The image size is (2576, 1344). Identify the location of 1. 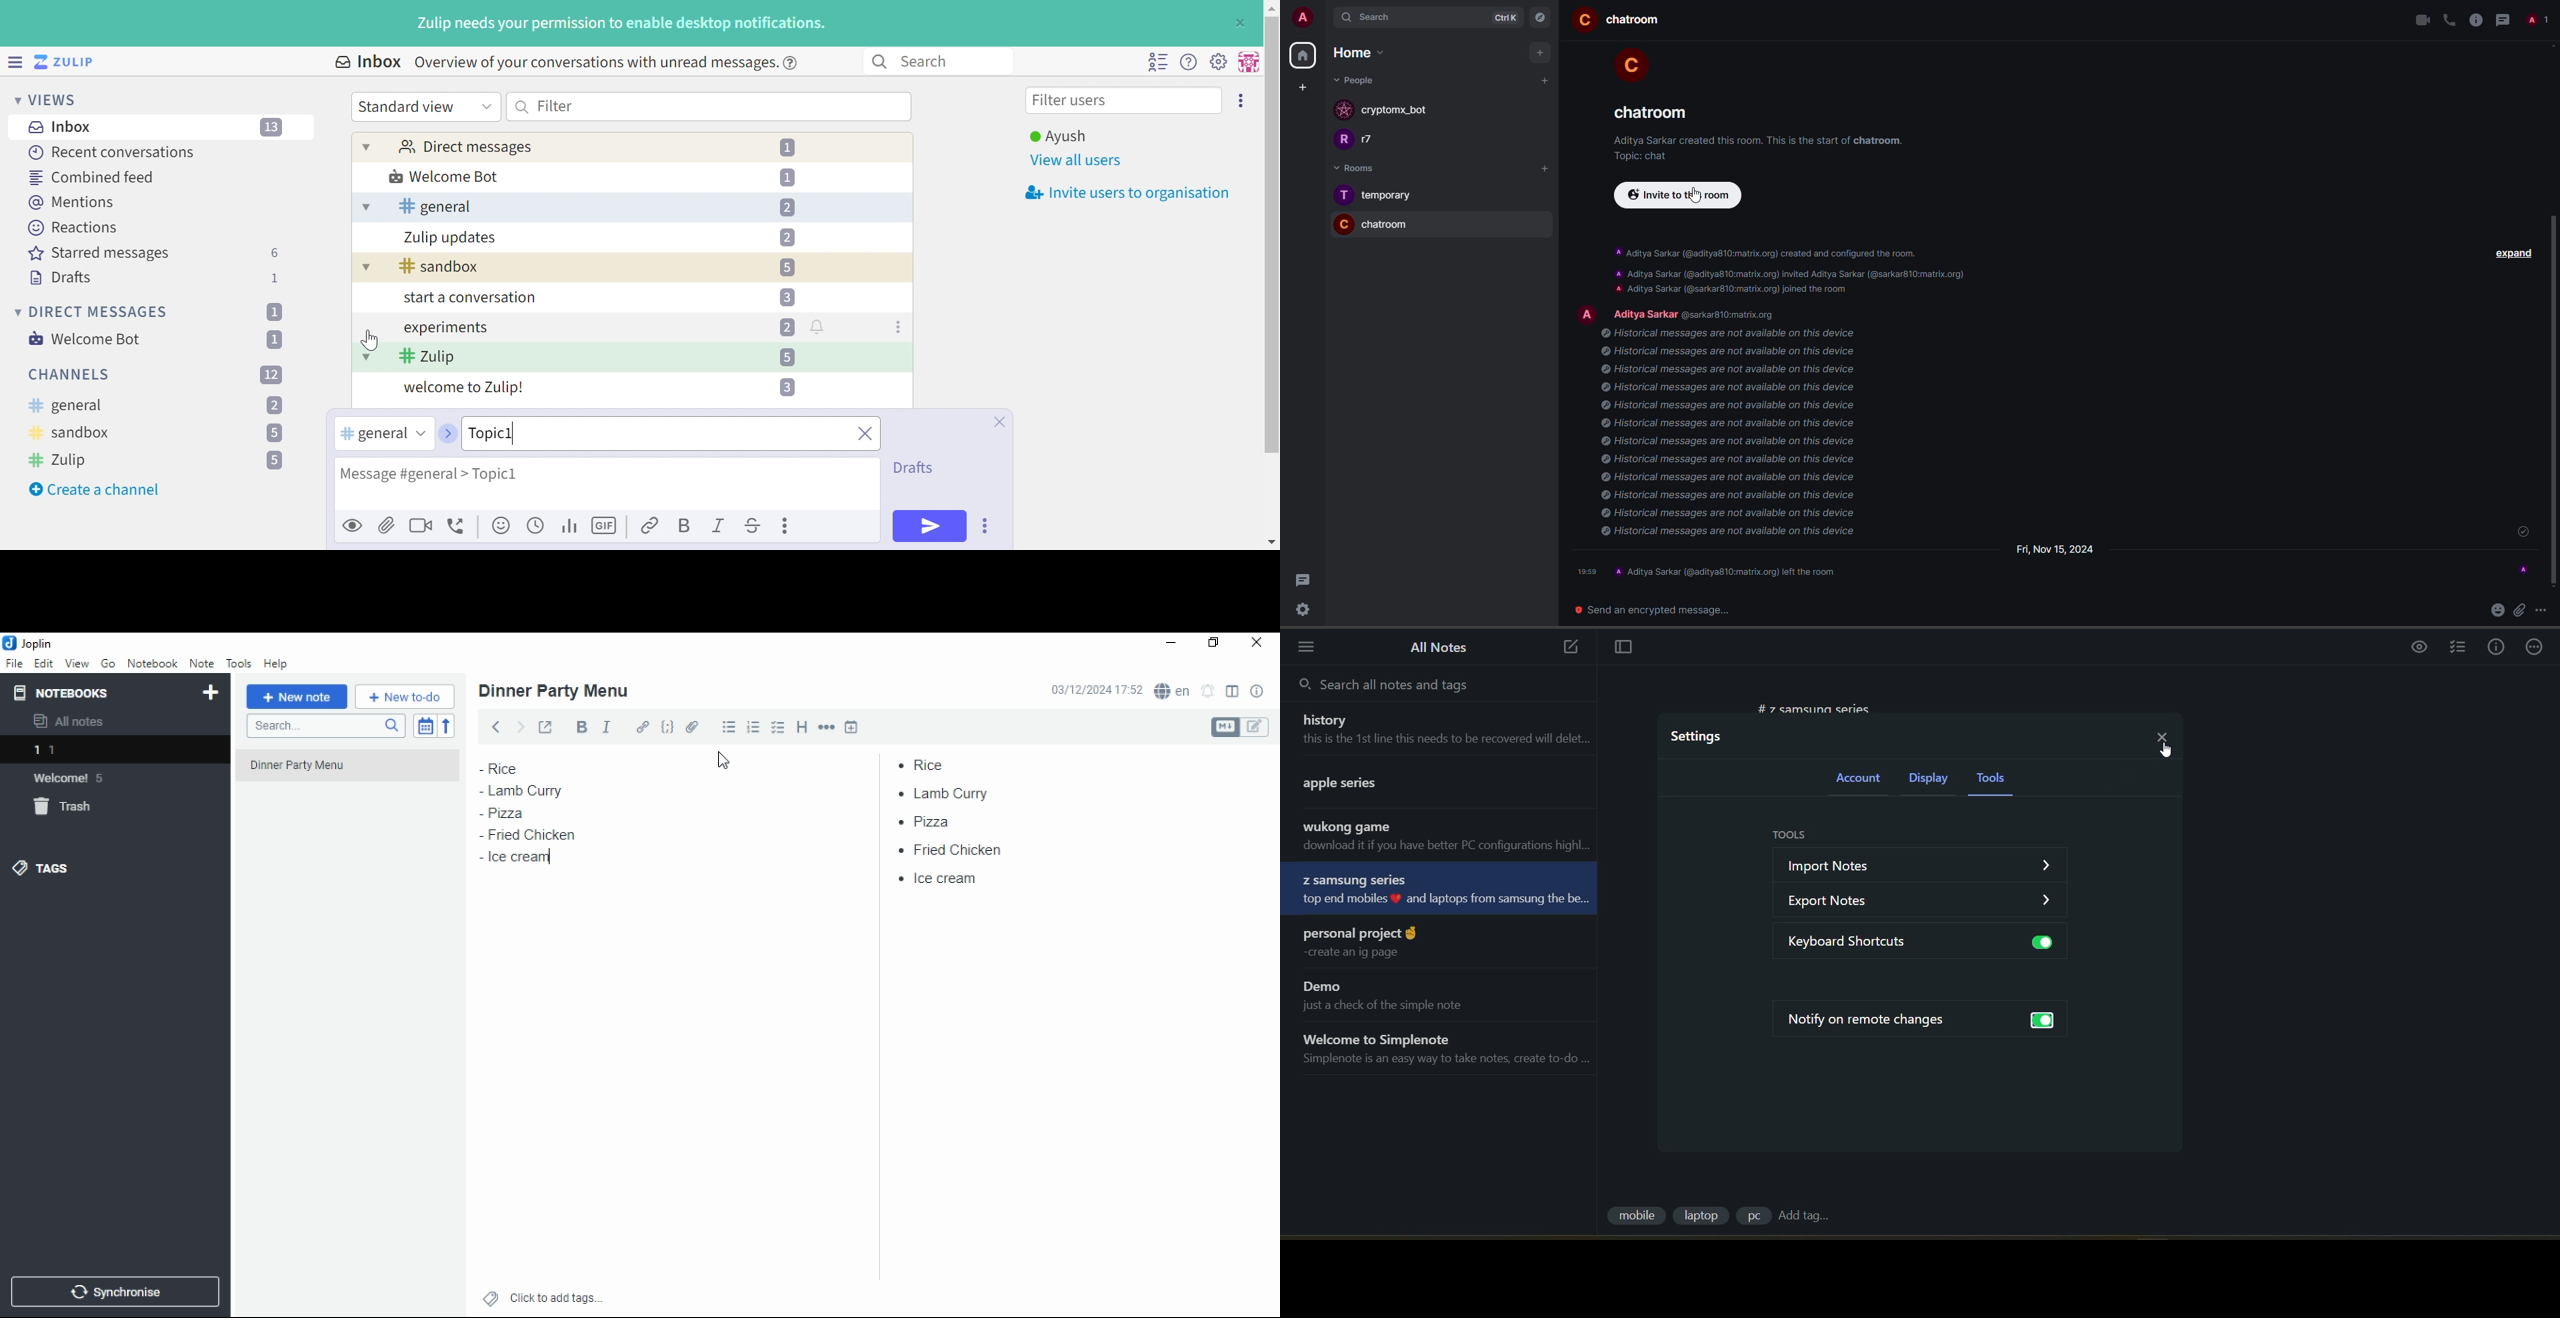
(116, 749).